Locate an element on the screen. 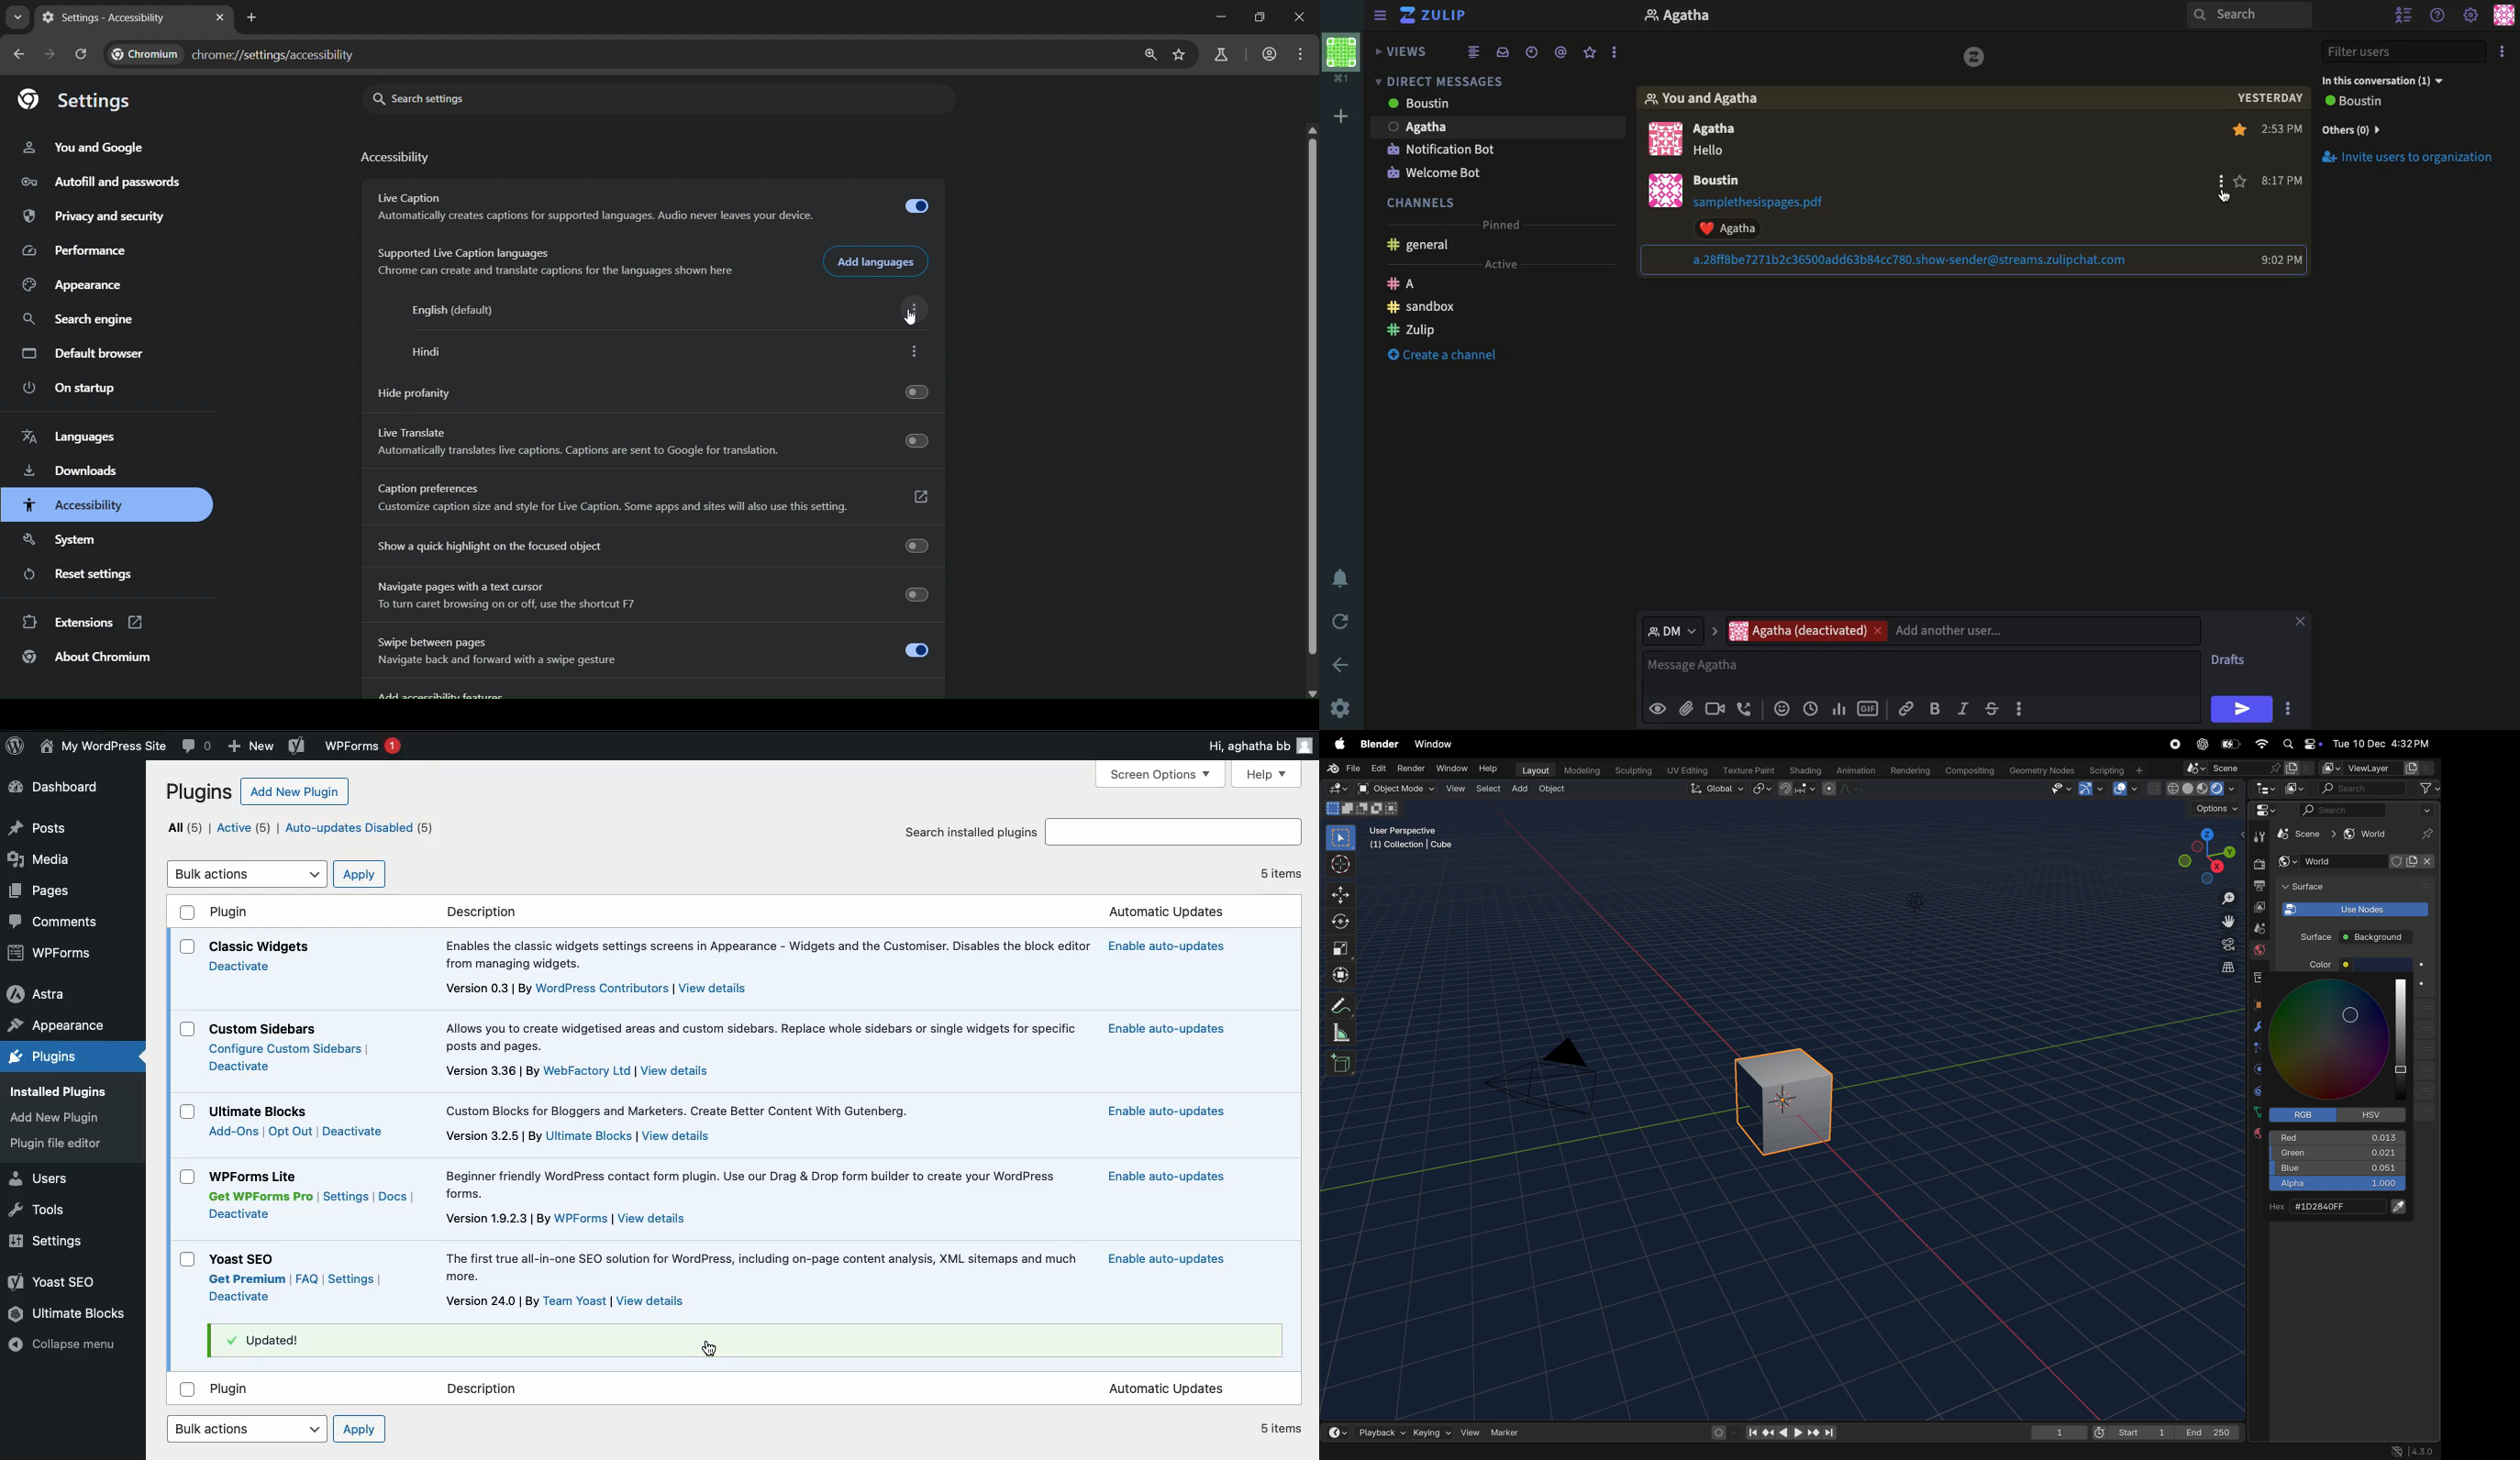 The image size is (2520, 1484). Plugin is located at coordinates (263, 1030).